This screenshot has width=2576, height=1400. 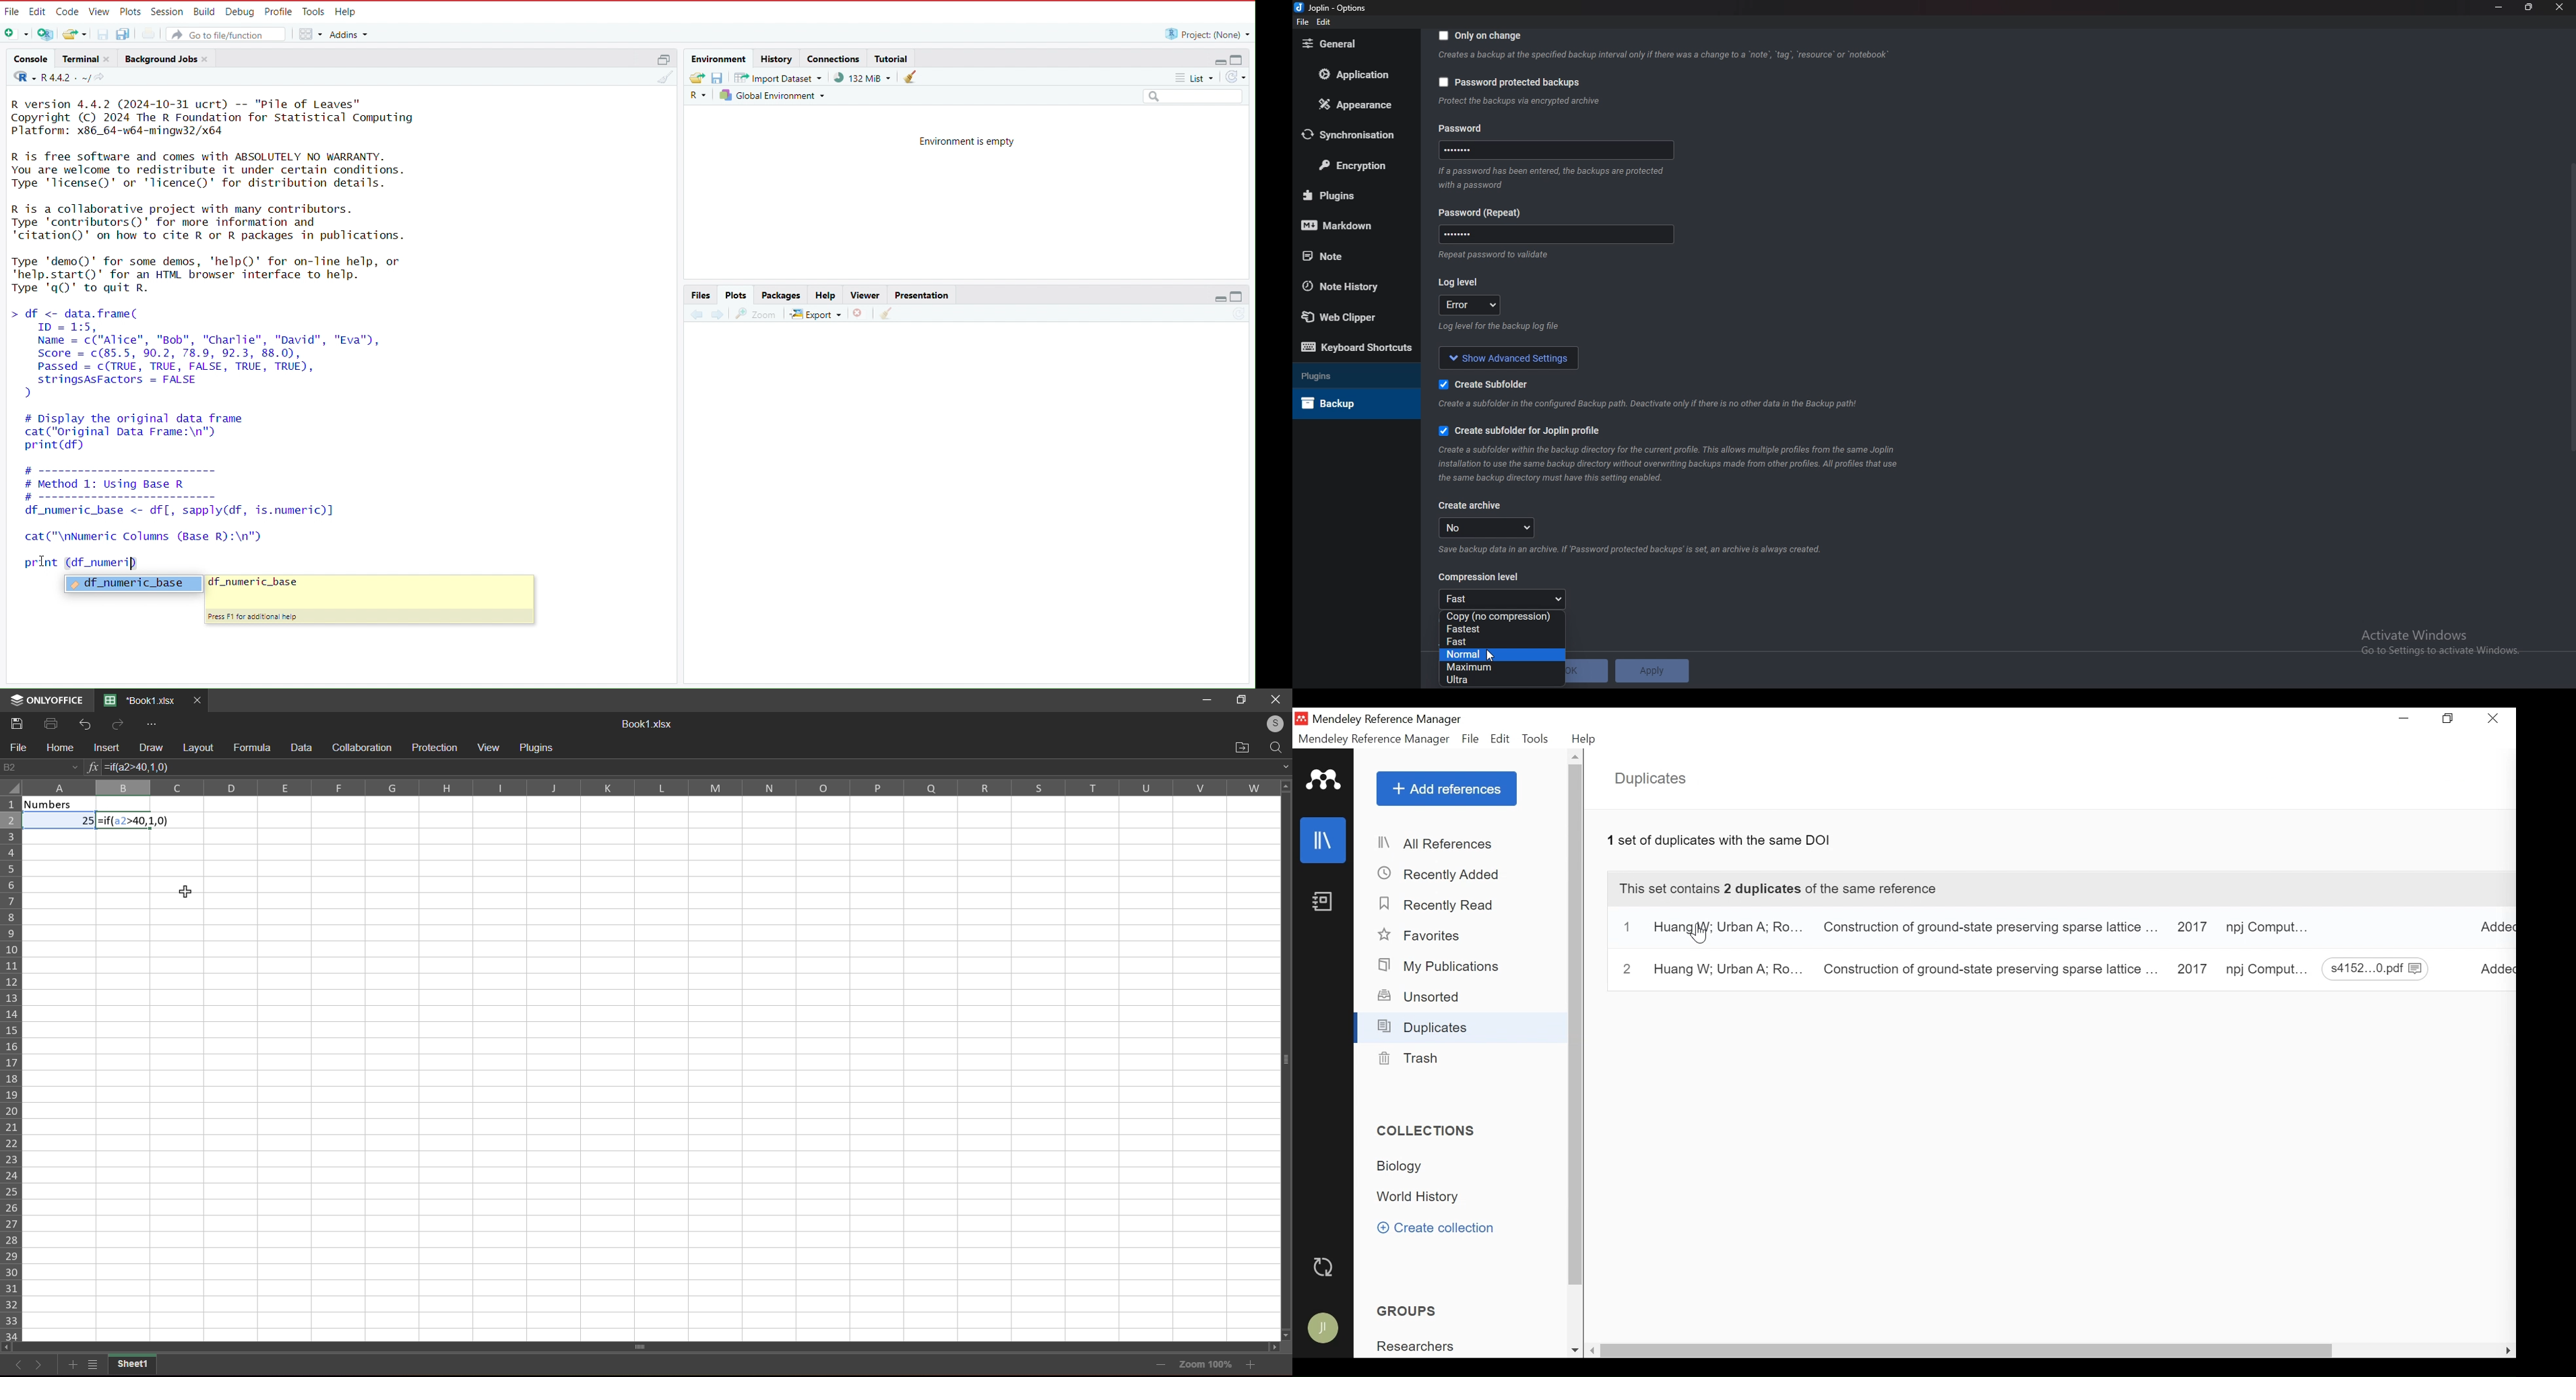 What do you see at coordinates (1324, 1265) in the screenshot?
I see `Sync` at bounding box center [1324, 1265].